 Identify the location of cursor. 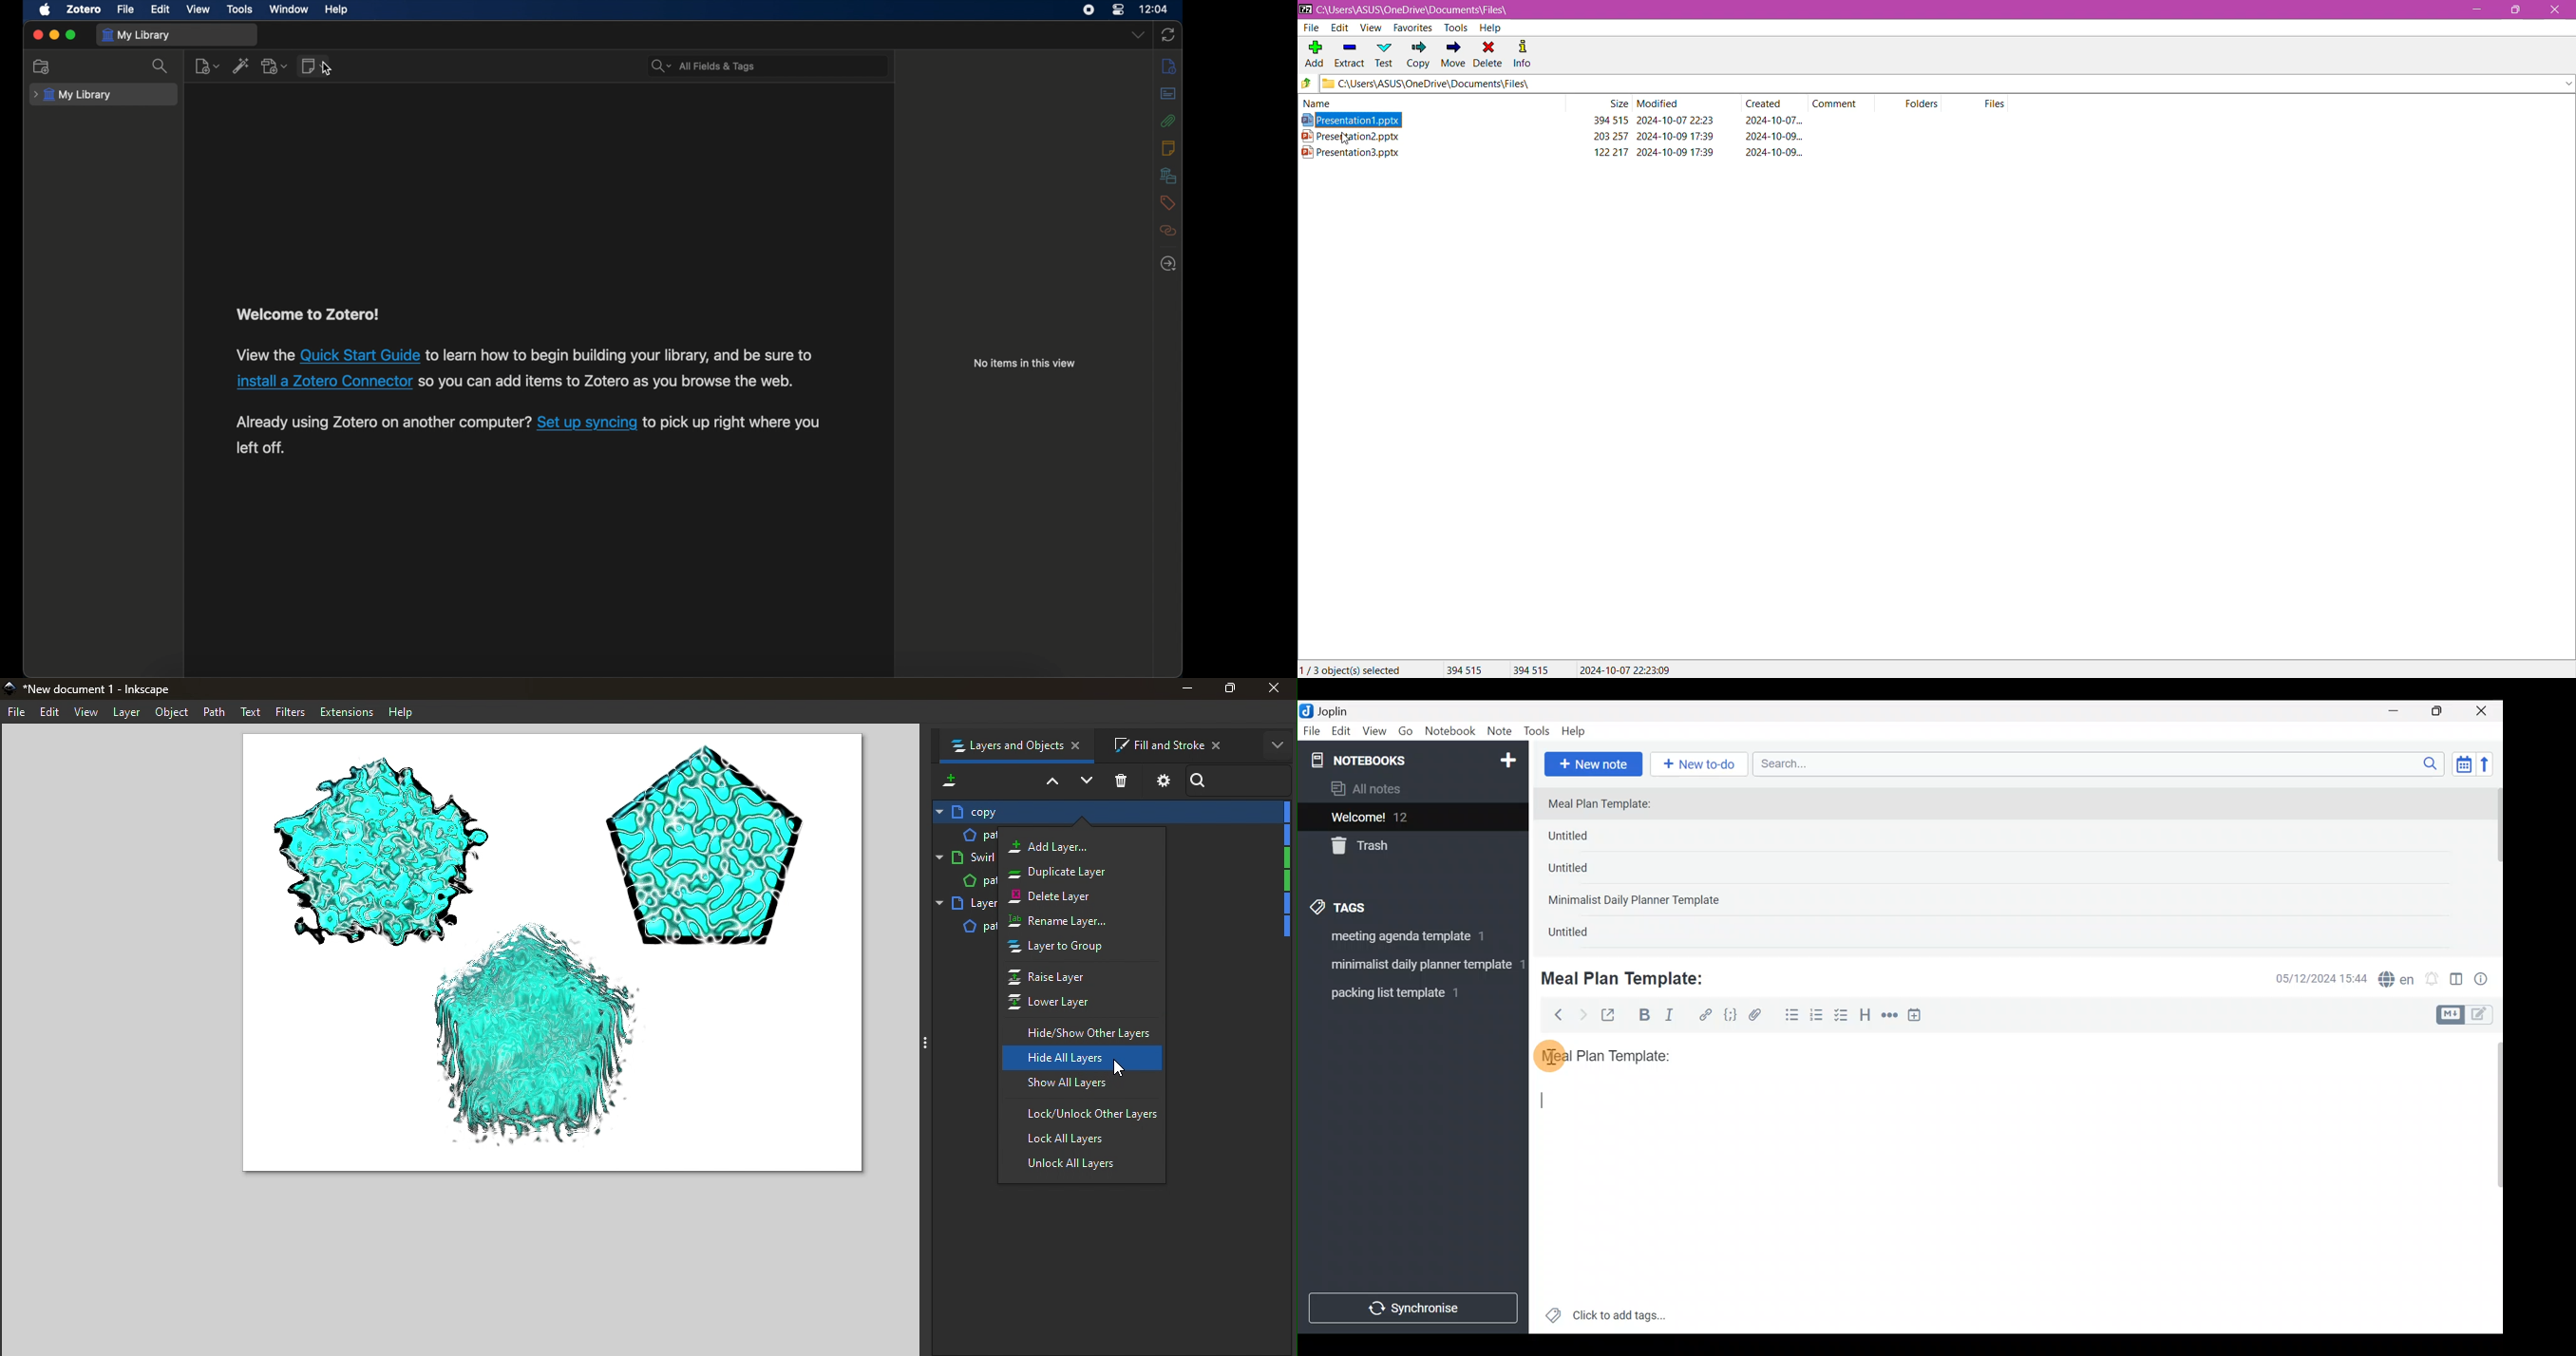
(1549, 1055).